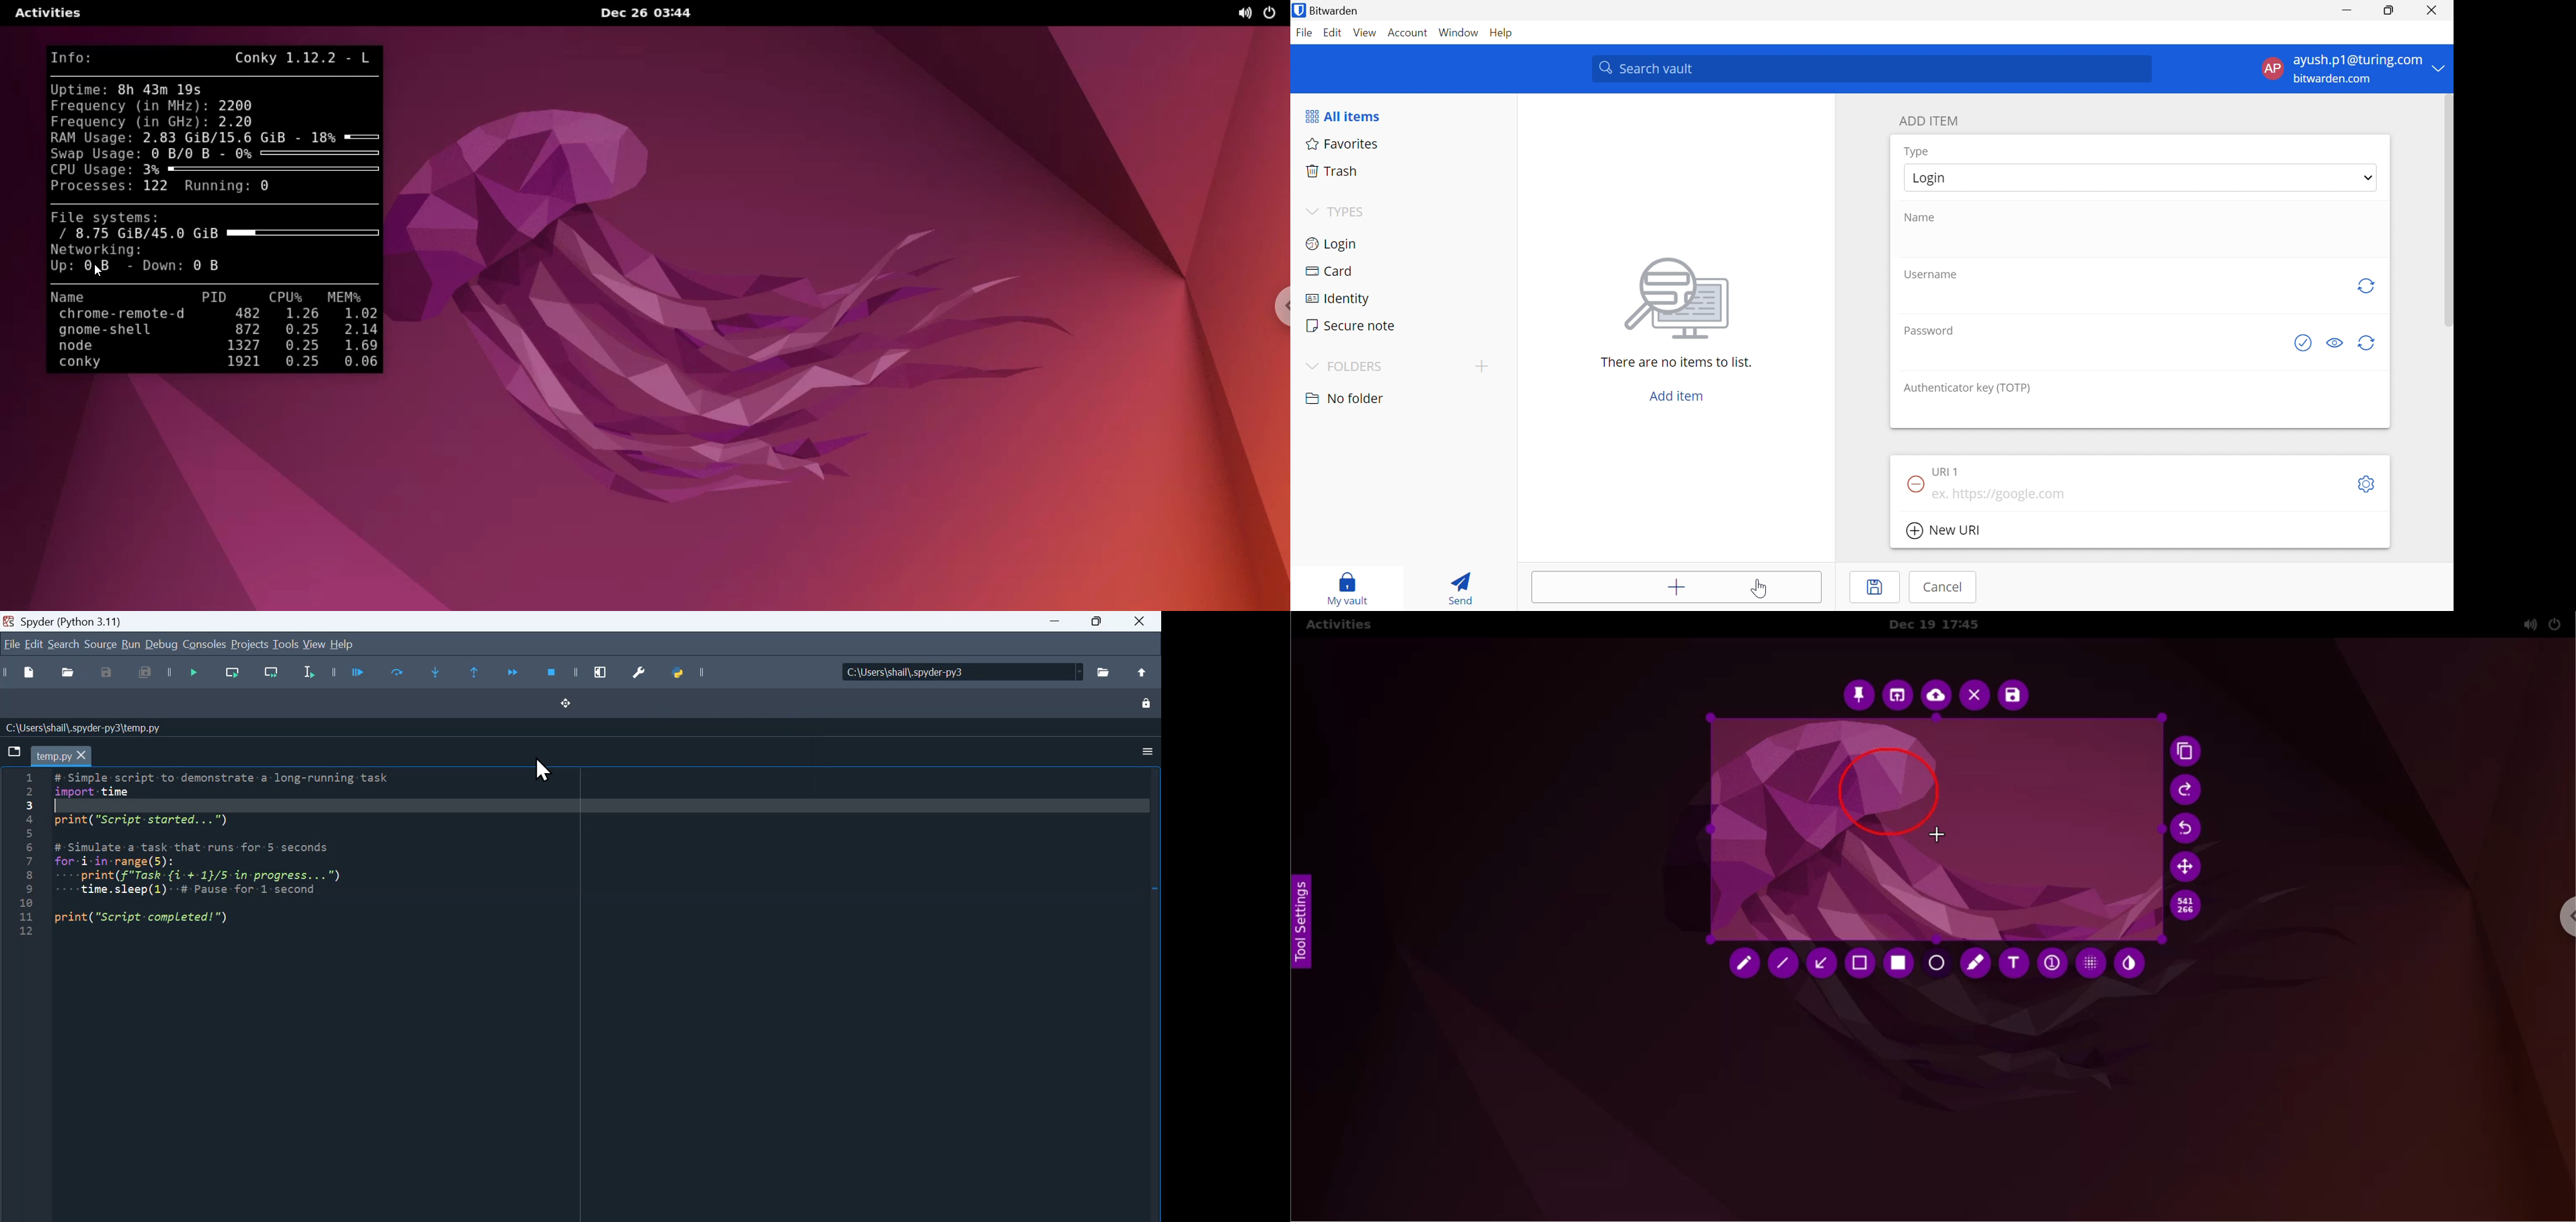 The image size is (2576, 1232). What do you see at coordinates (2338, 342) in the screenshot?
I see `Toggle visibility` at bounding box center [2338, 342].